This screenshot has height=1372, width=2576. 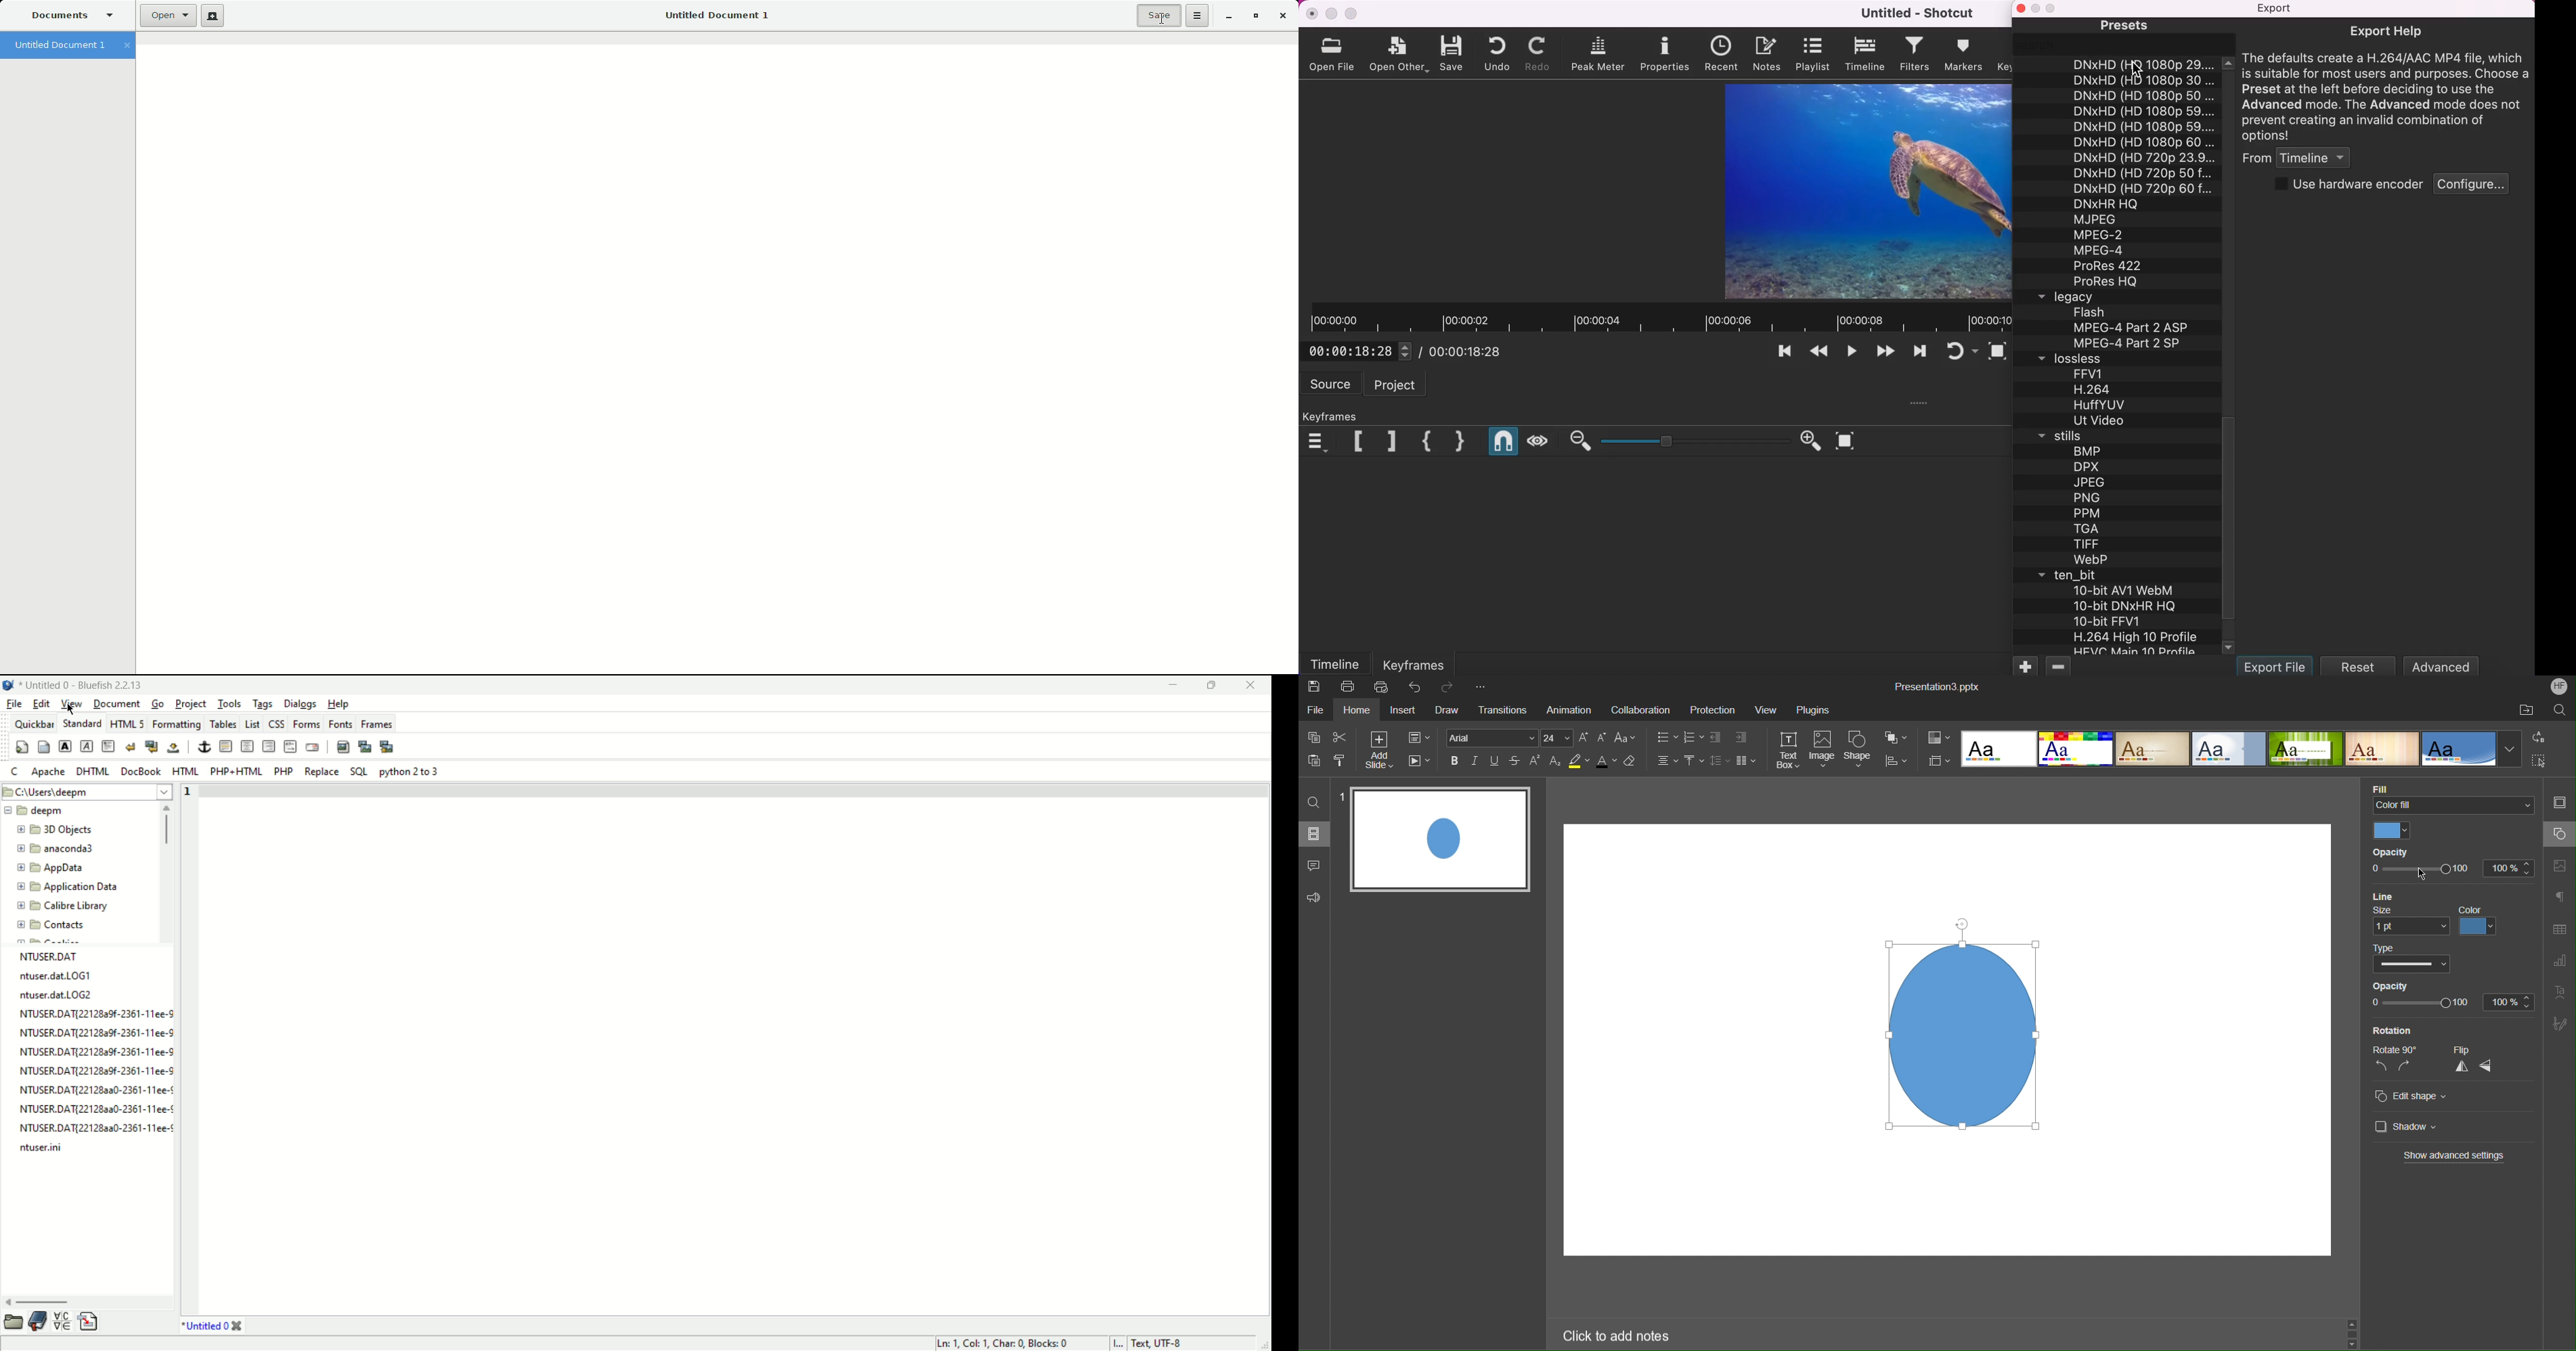 What do you see at coordinates (1419, 762) in the screenshot?
I see `Playback` at bounding box center [1419, 762].